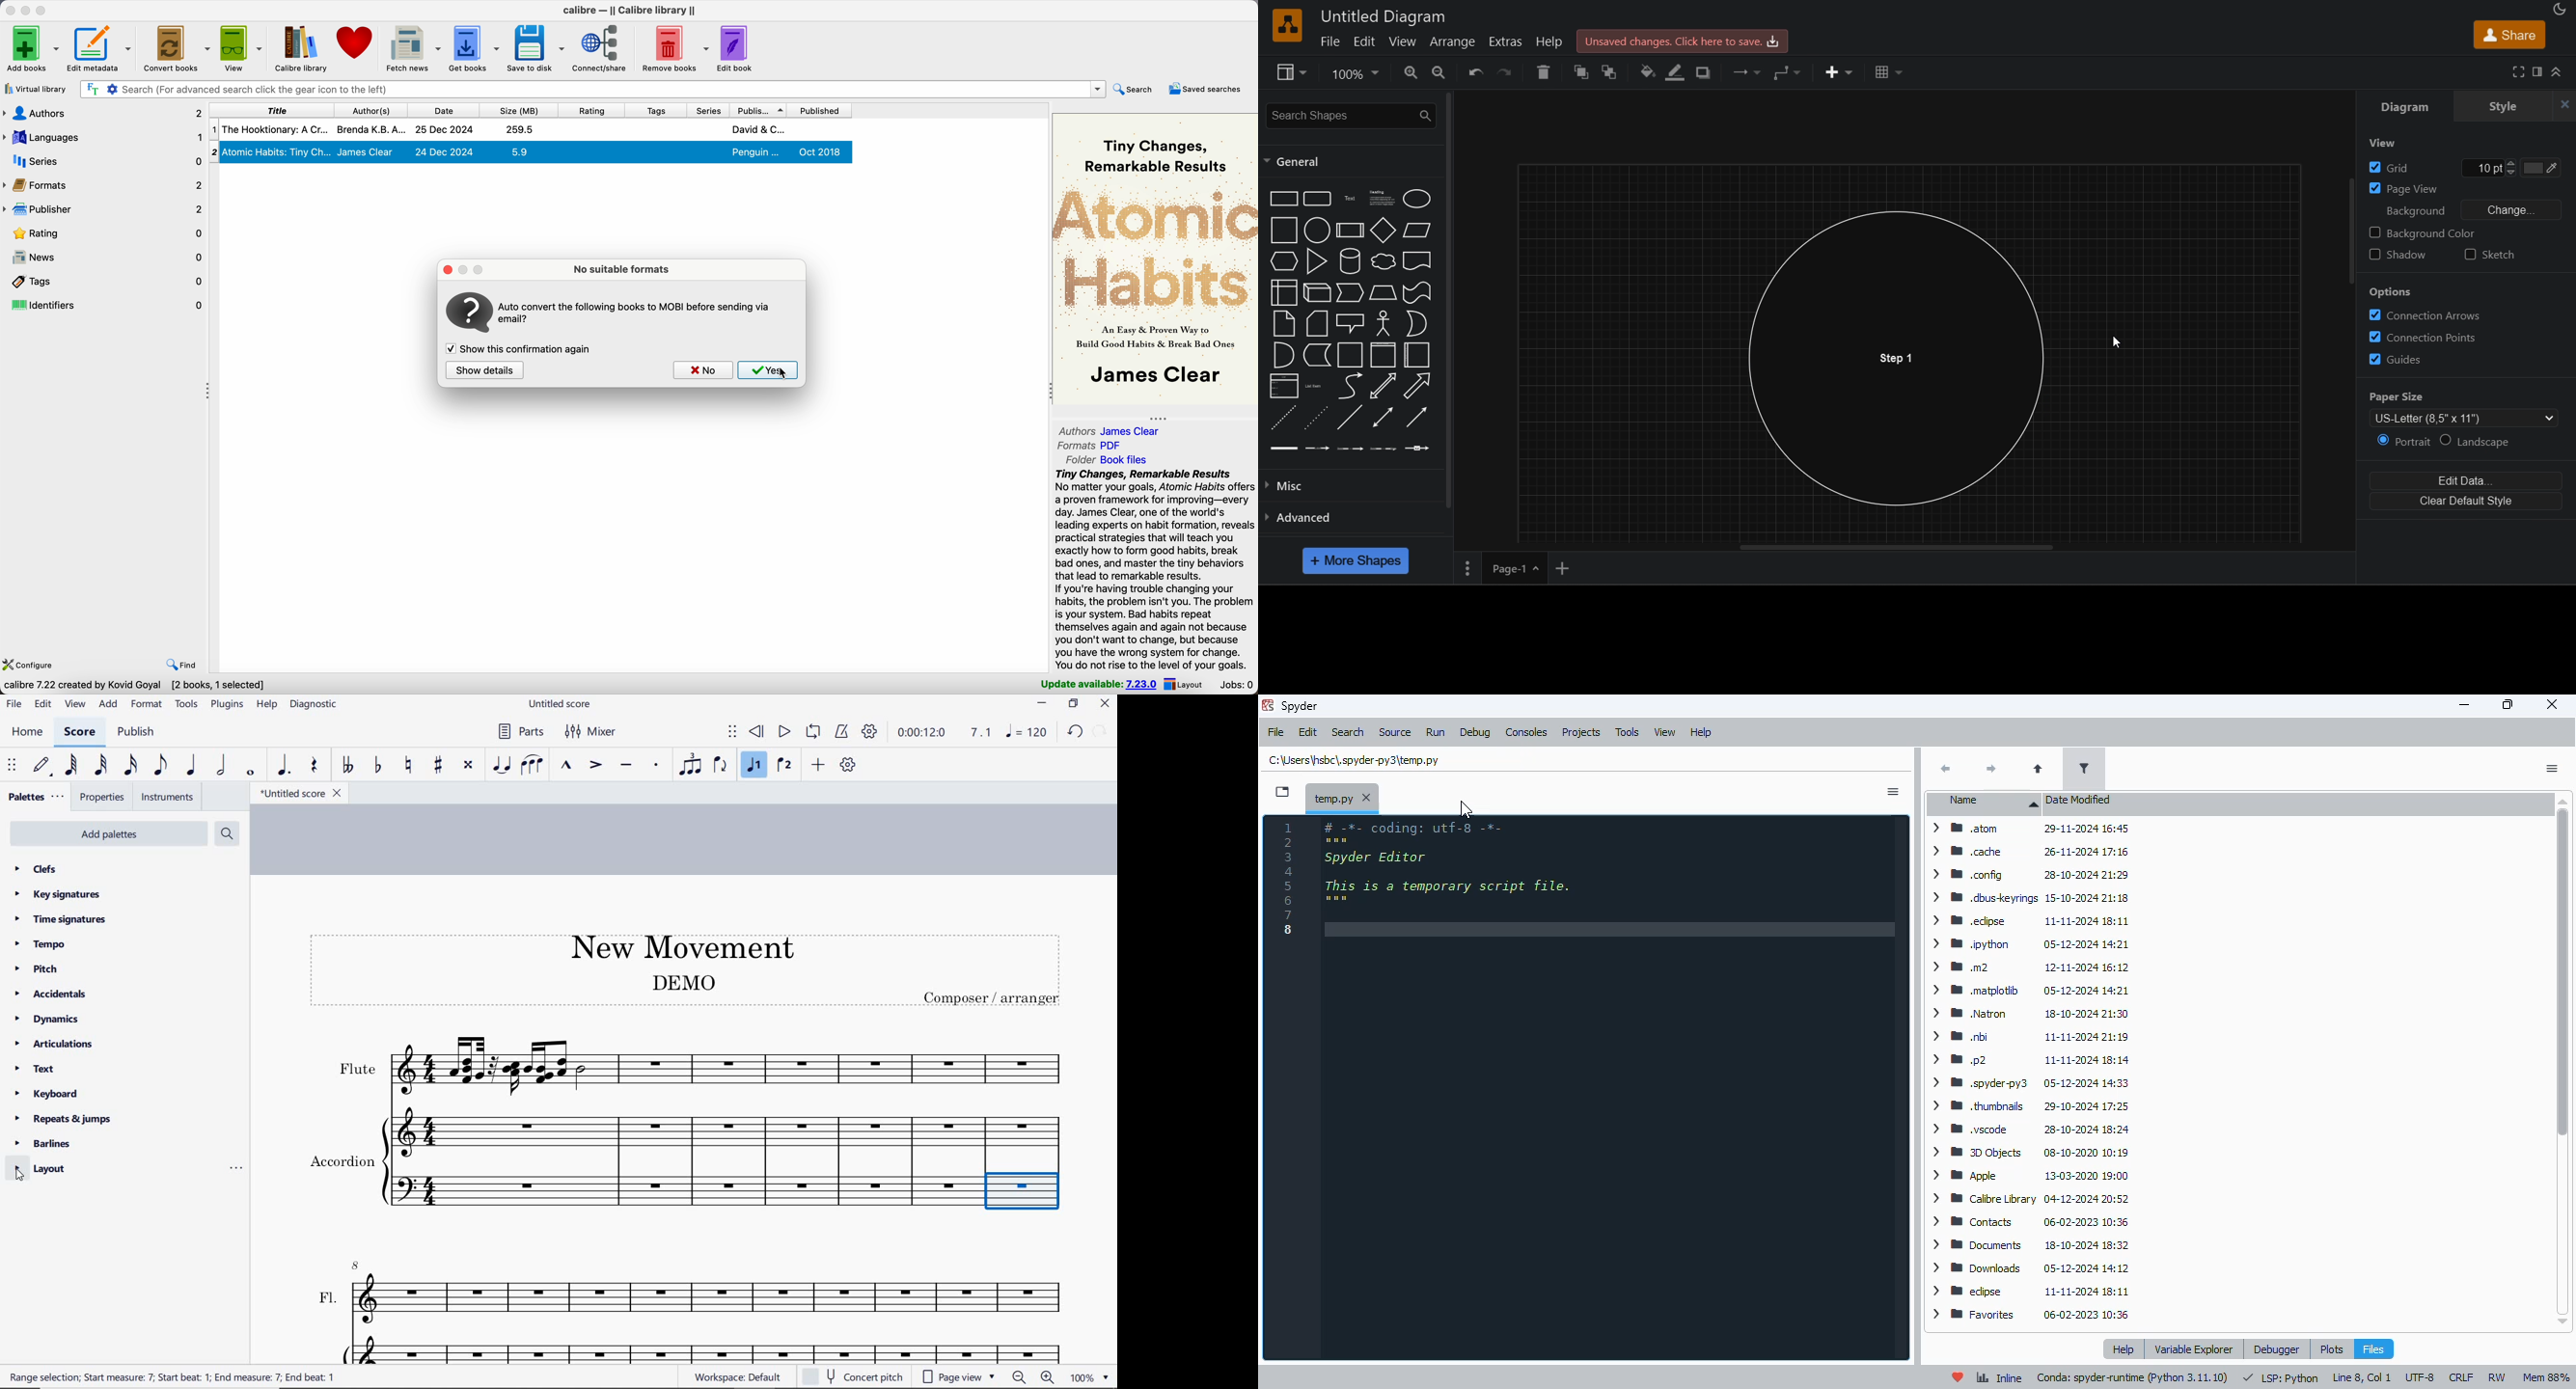  I want to click on authors James Clear, so click(1110, 431).